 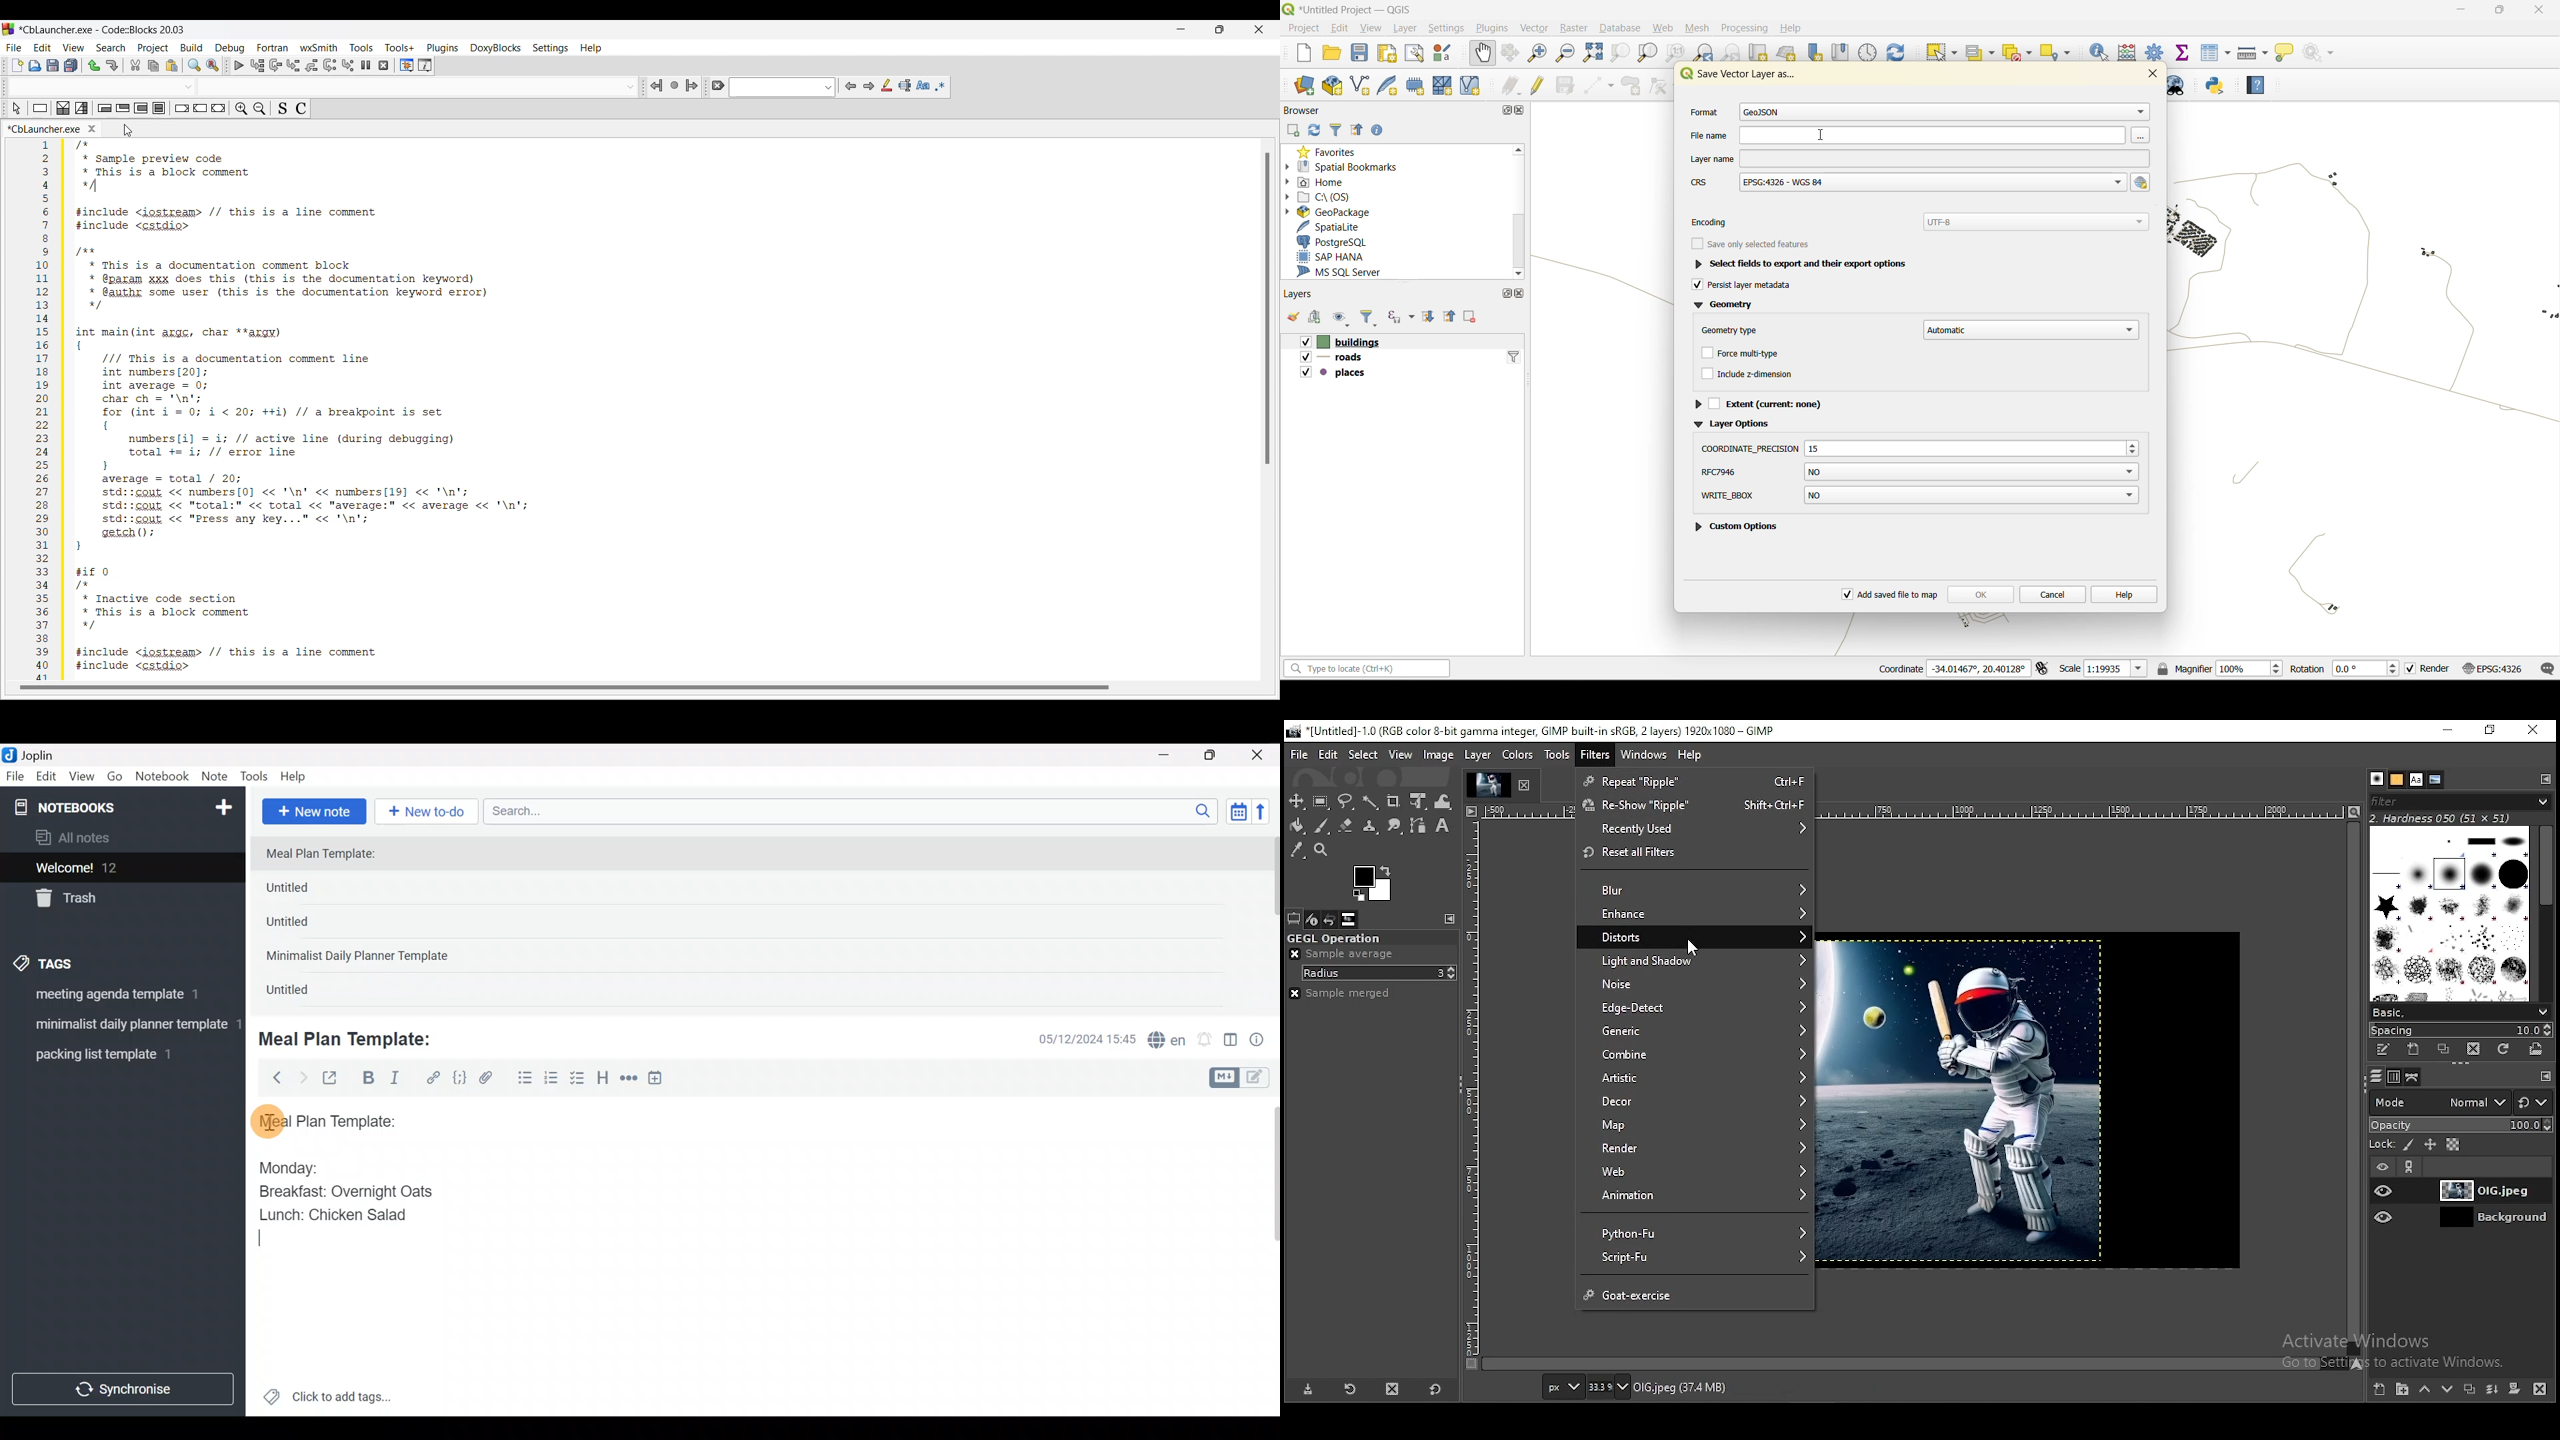 What do you see at coordinates (259, 109) in the screenshot?
I see `Zoom out` at bounding box center [259, 109].